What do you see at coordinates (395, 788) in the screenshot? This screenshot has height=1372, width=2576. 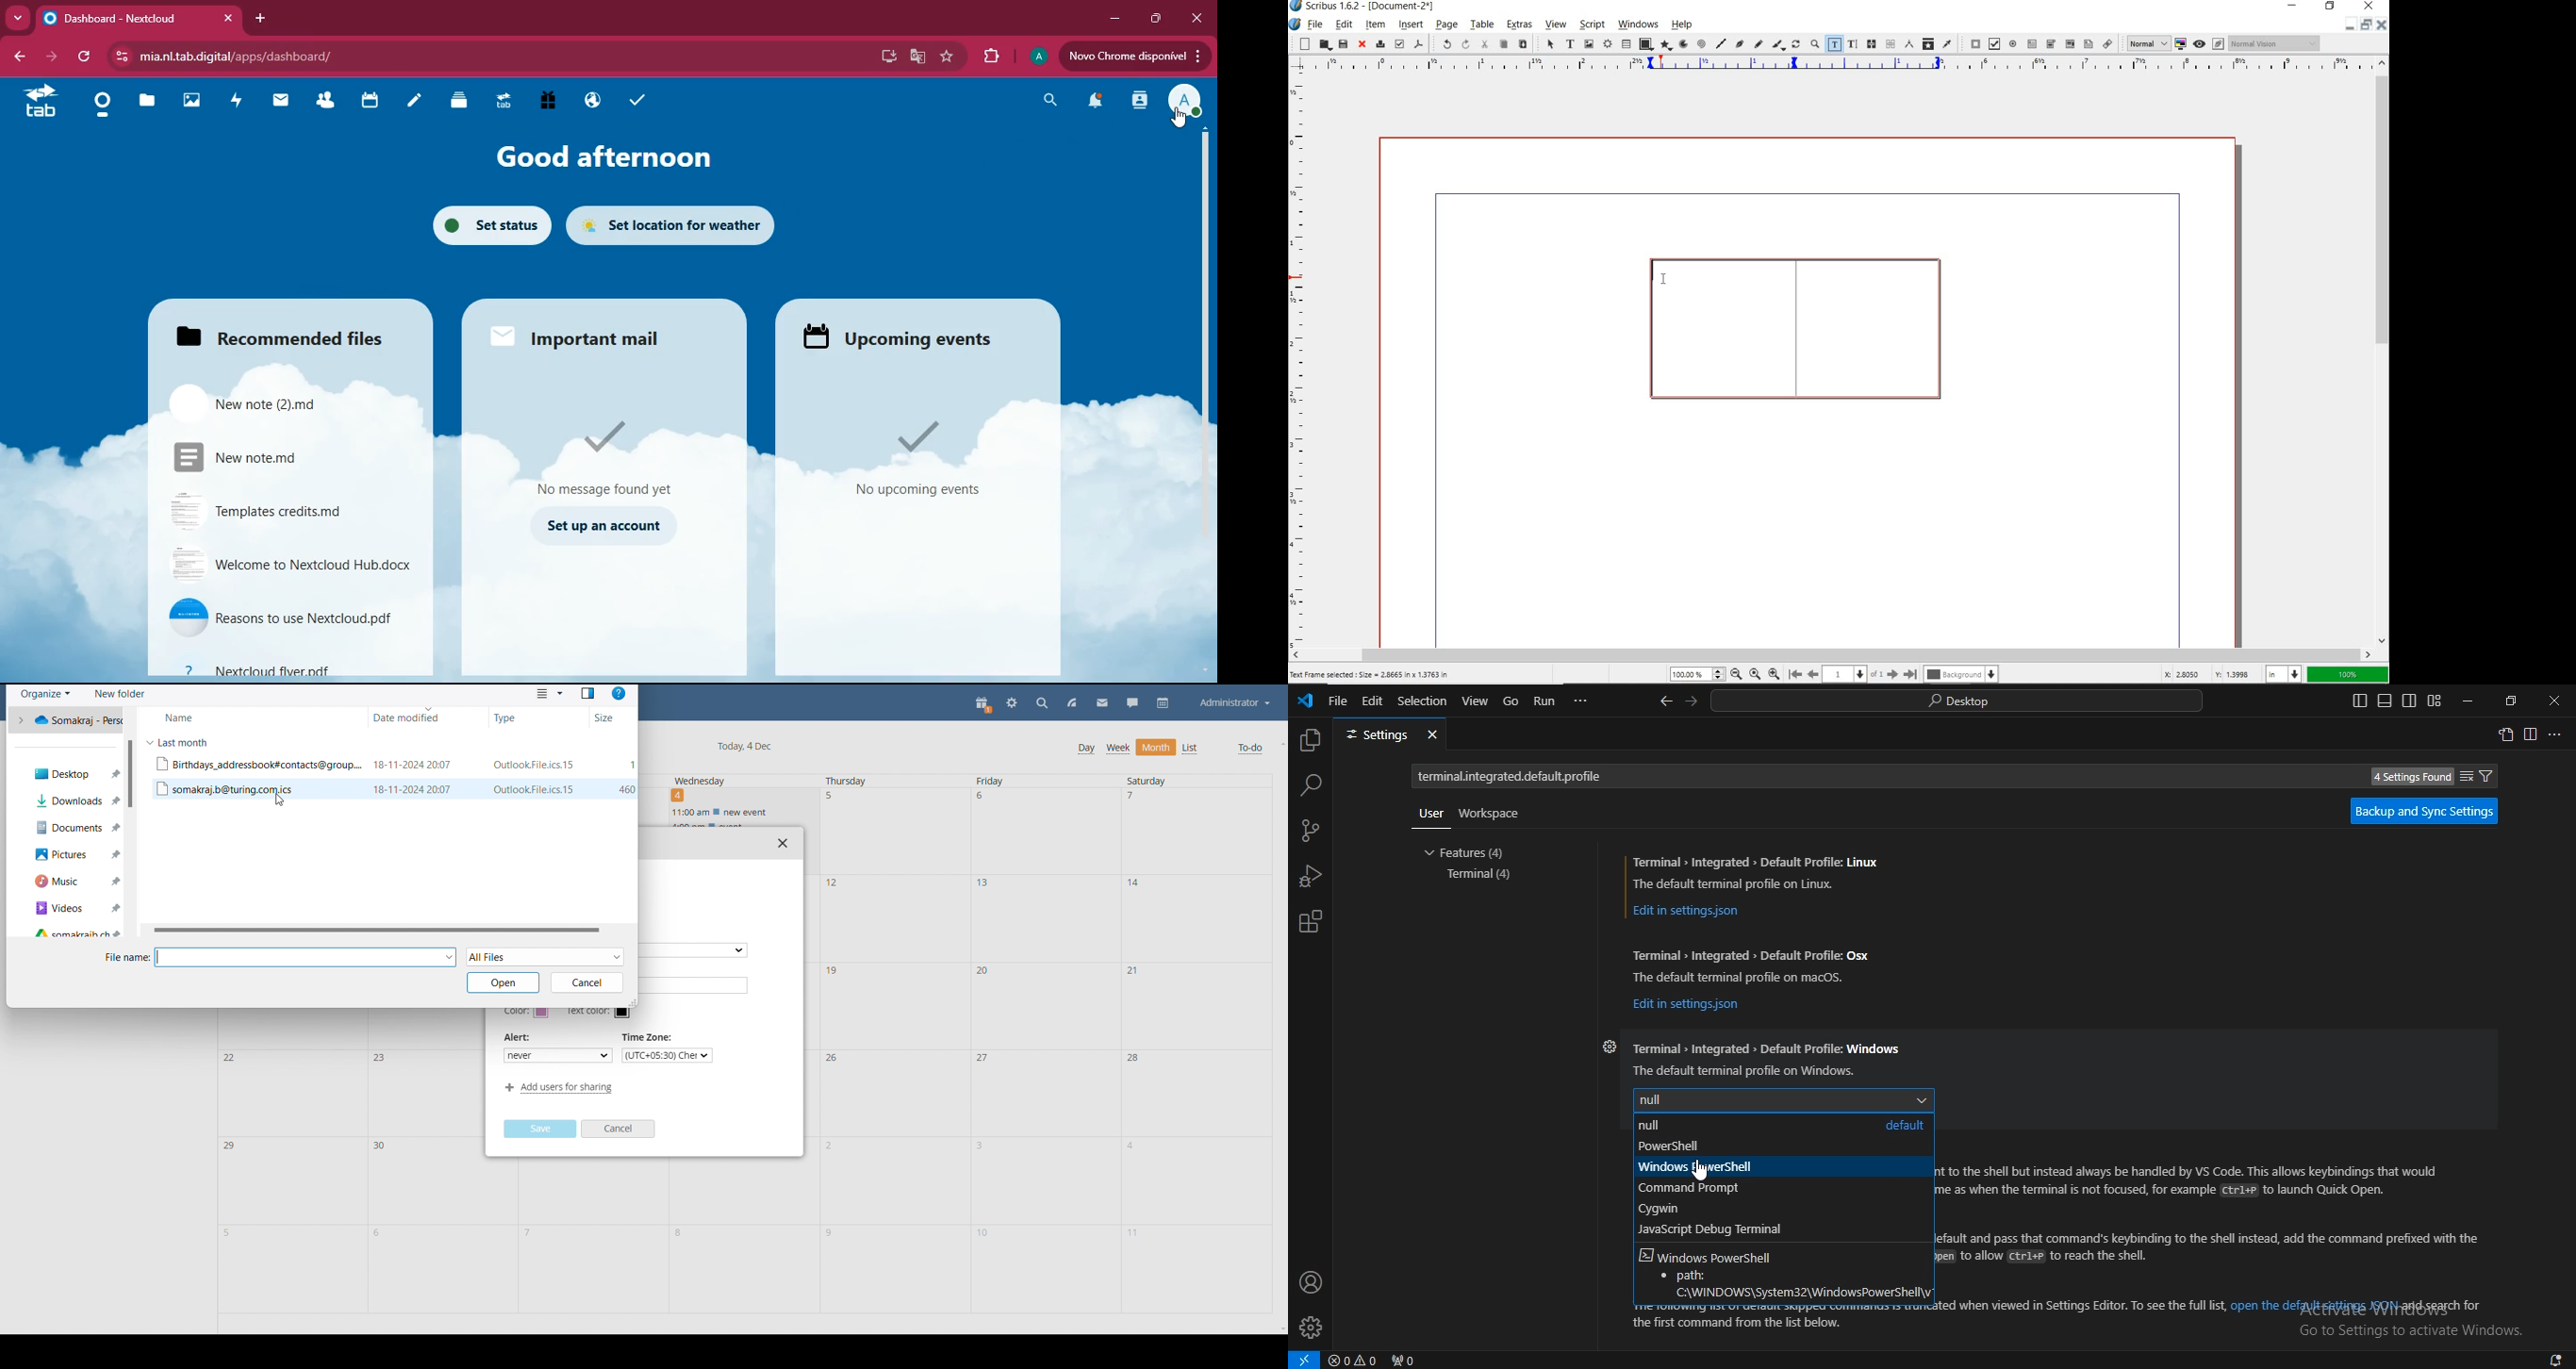 I see `file 2` at bounding box center [395, 788].